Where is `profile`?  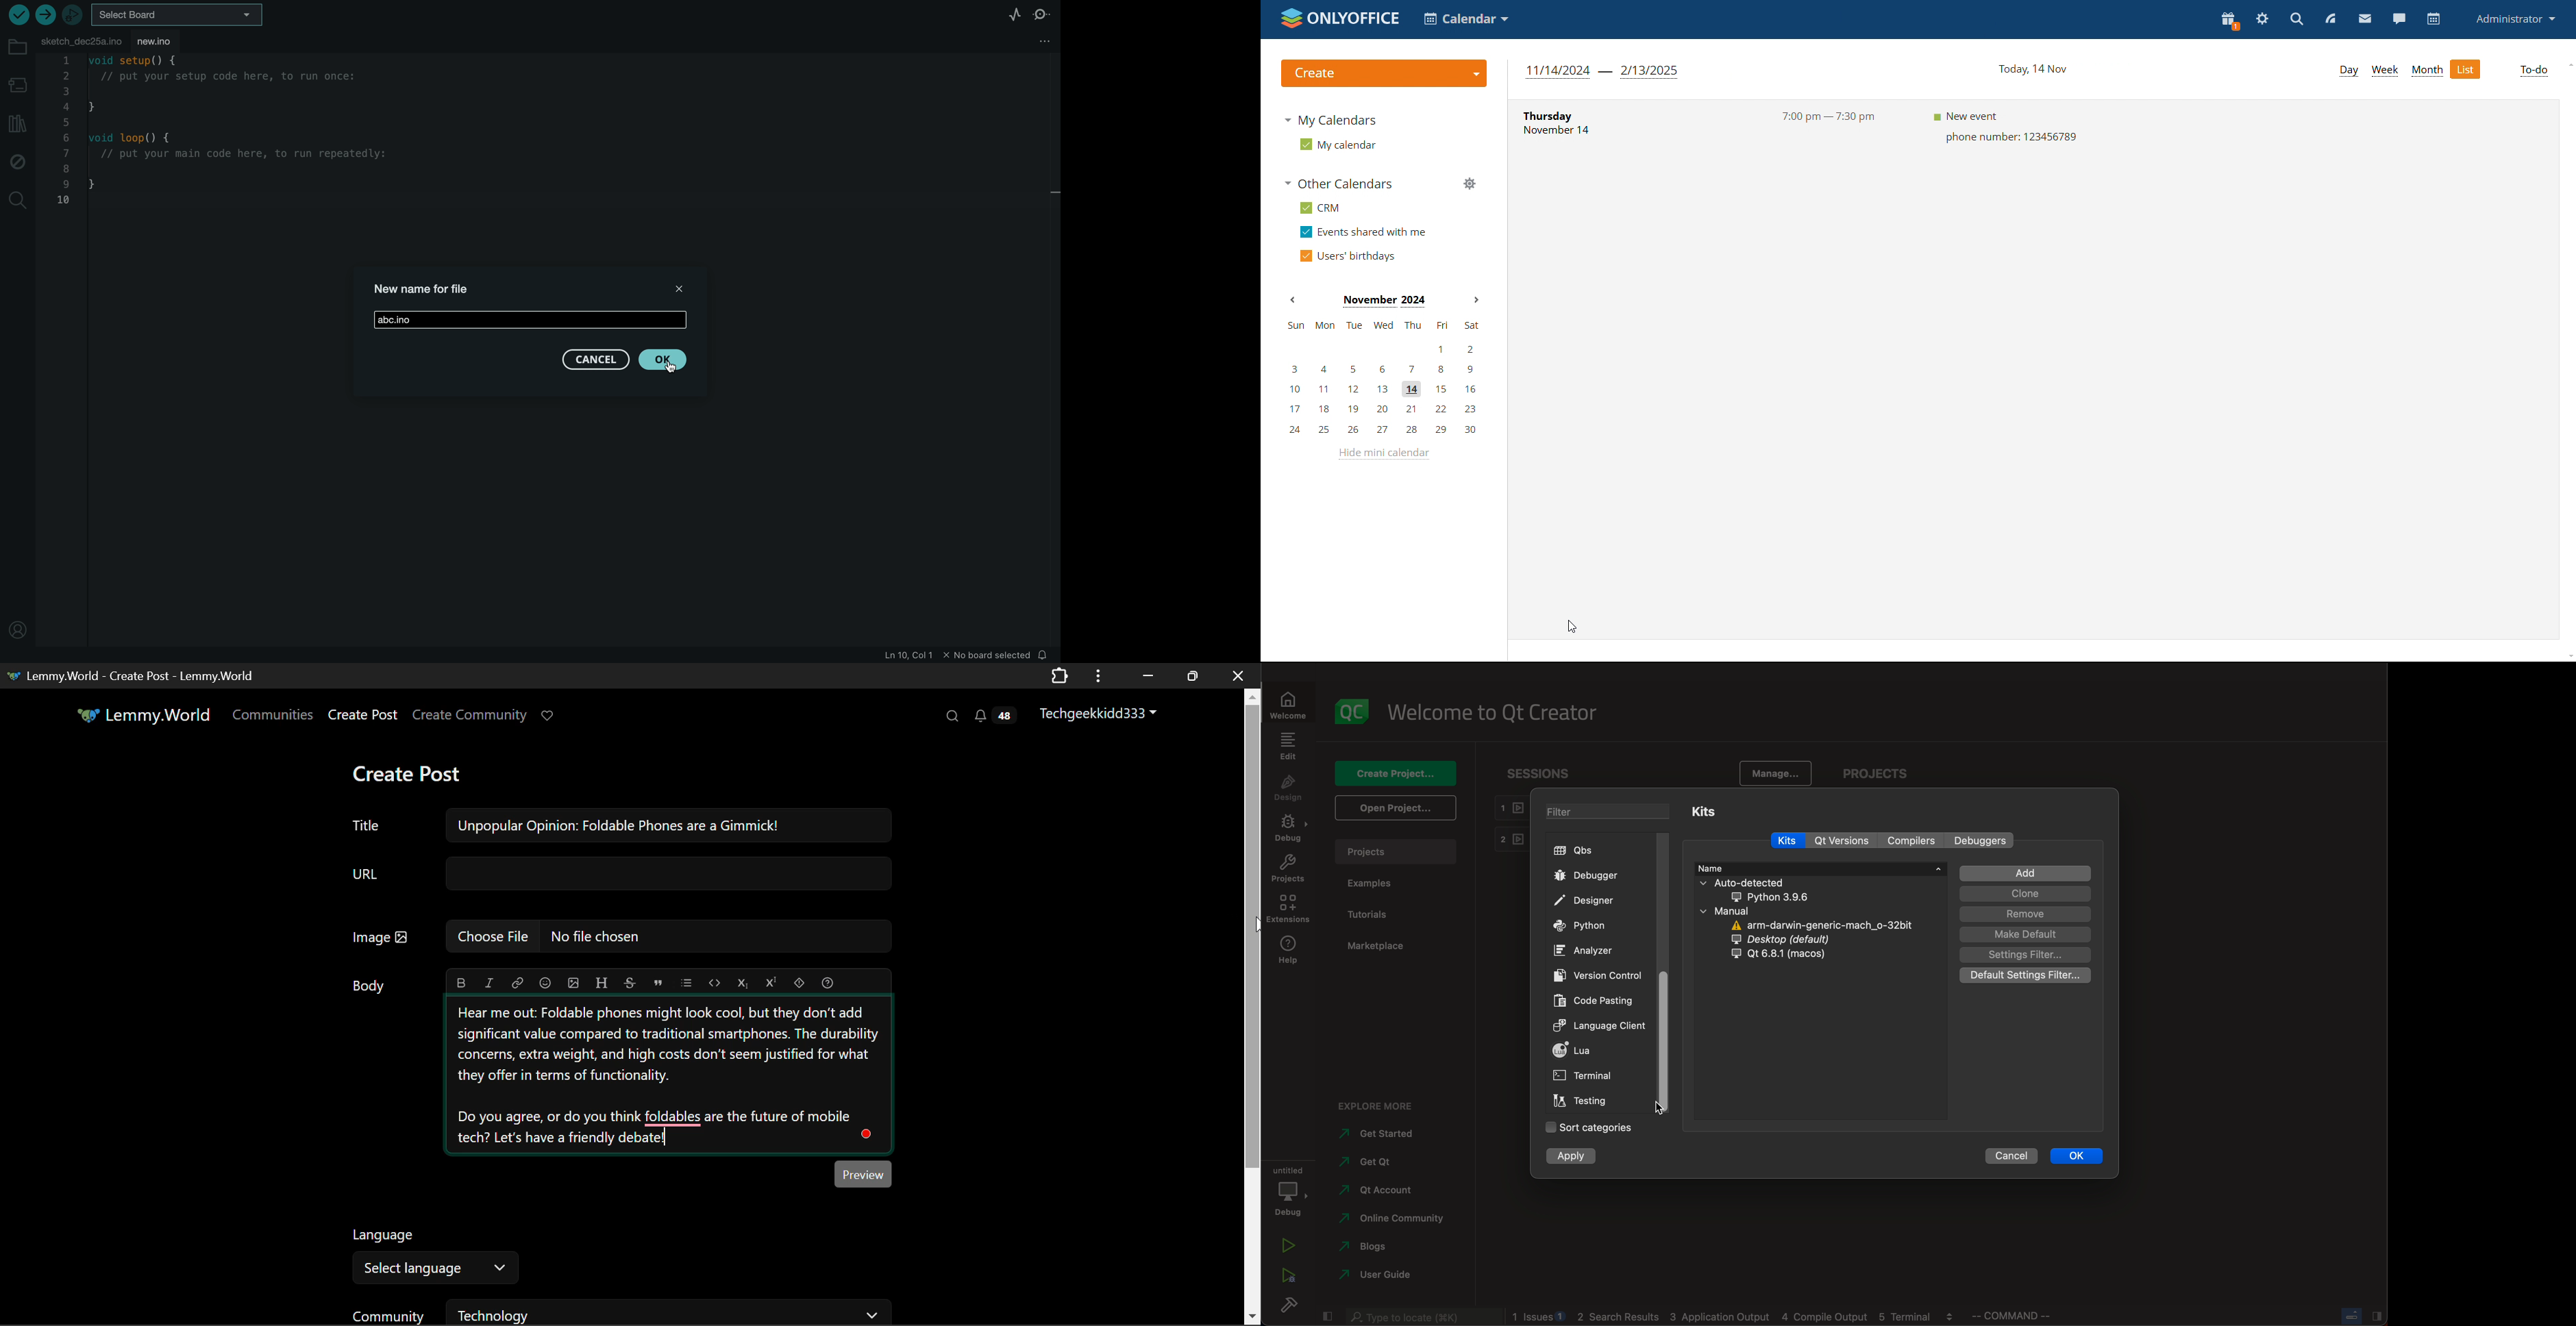
profile is located at coordinates (2516, 18).